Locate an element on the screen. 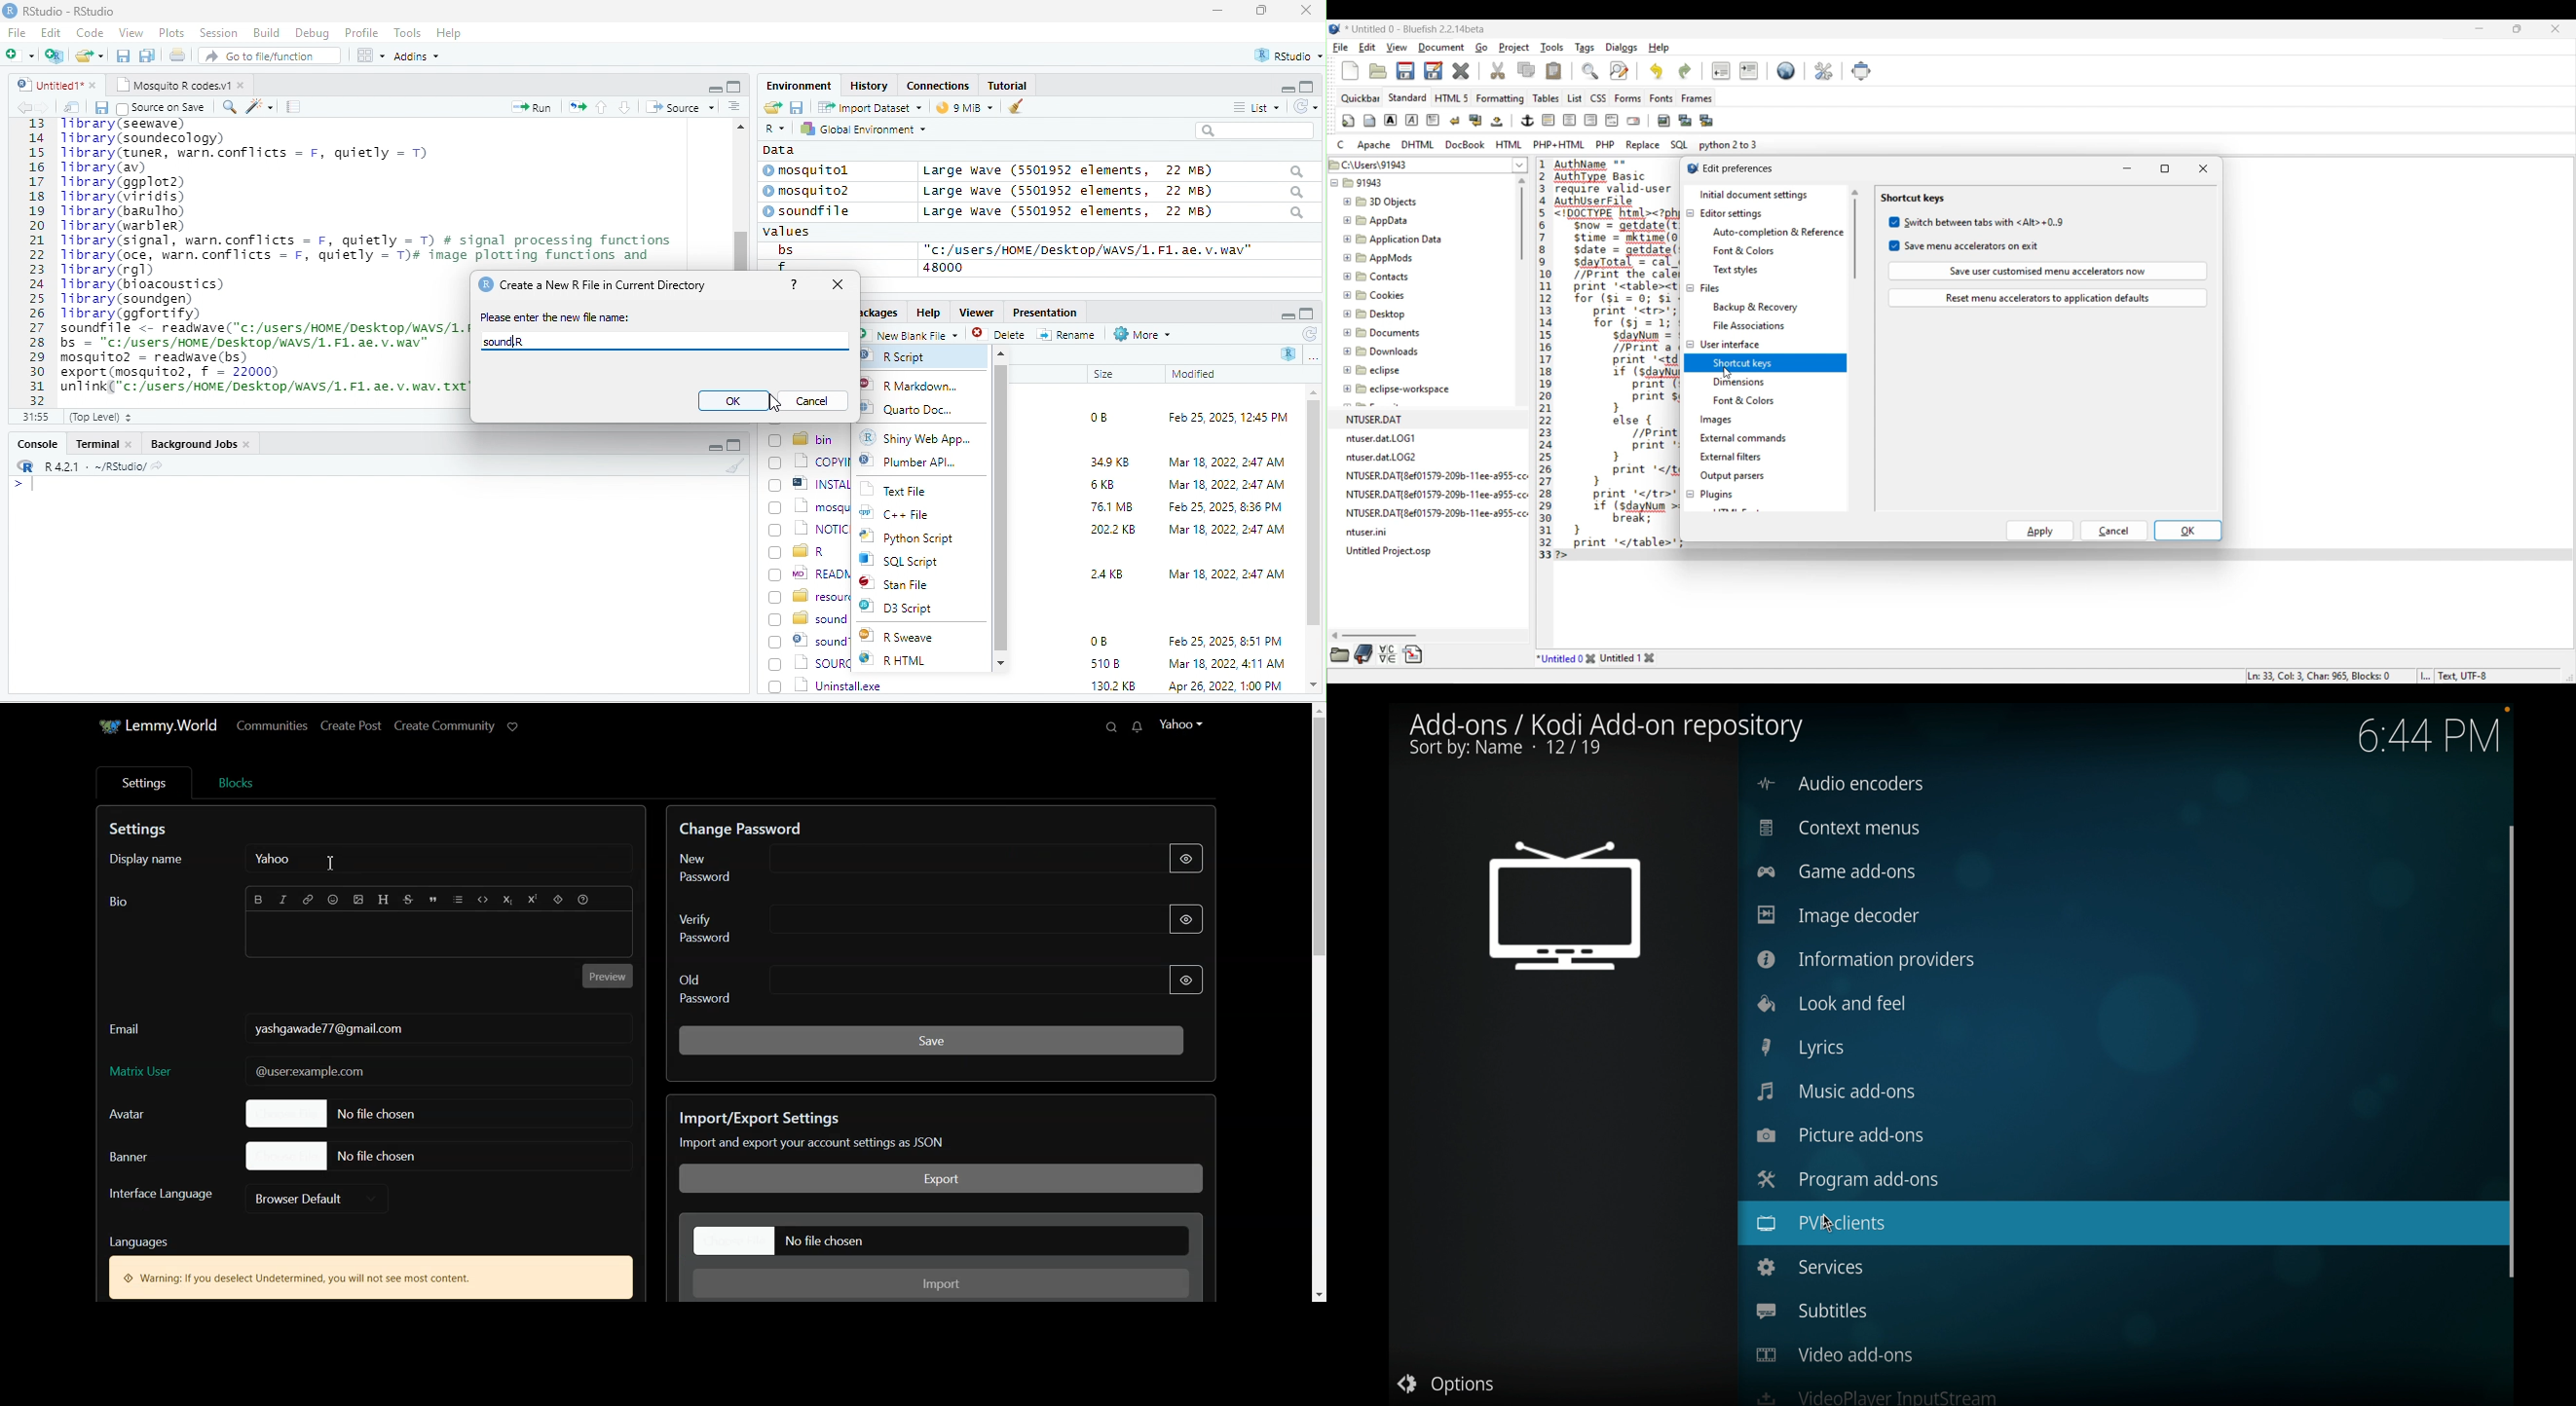  new is located at coordinates (19, 54).